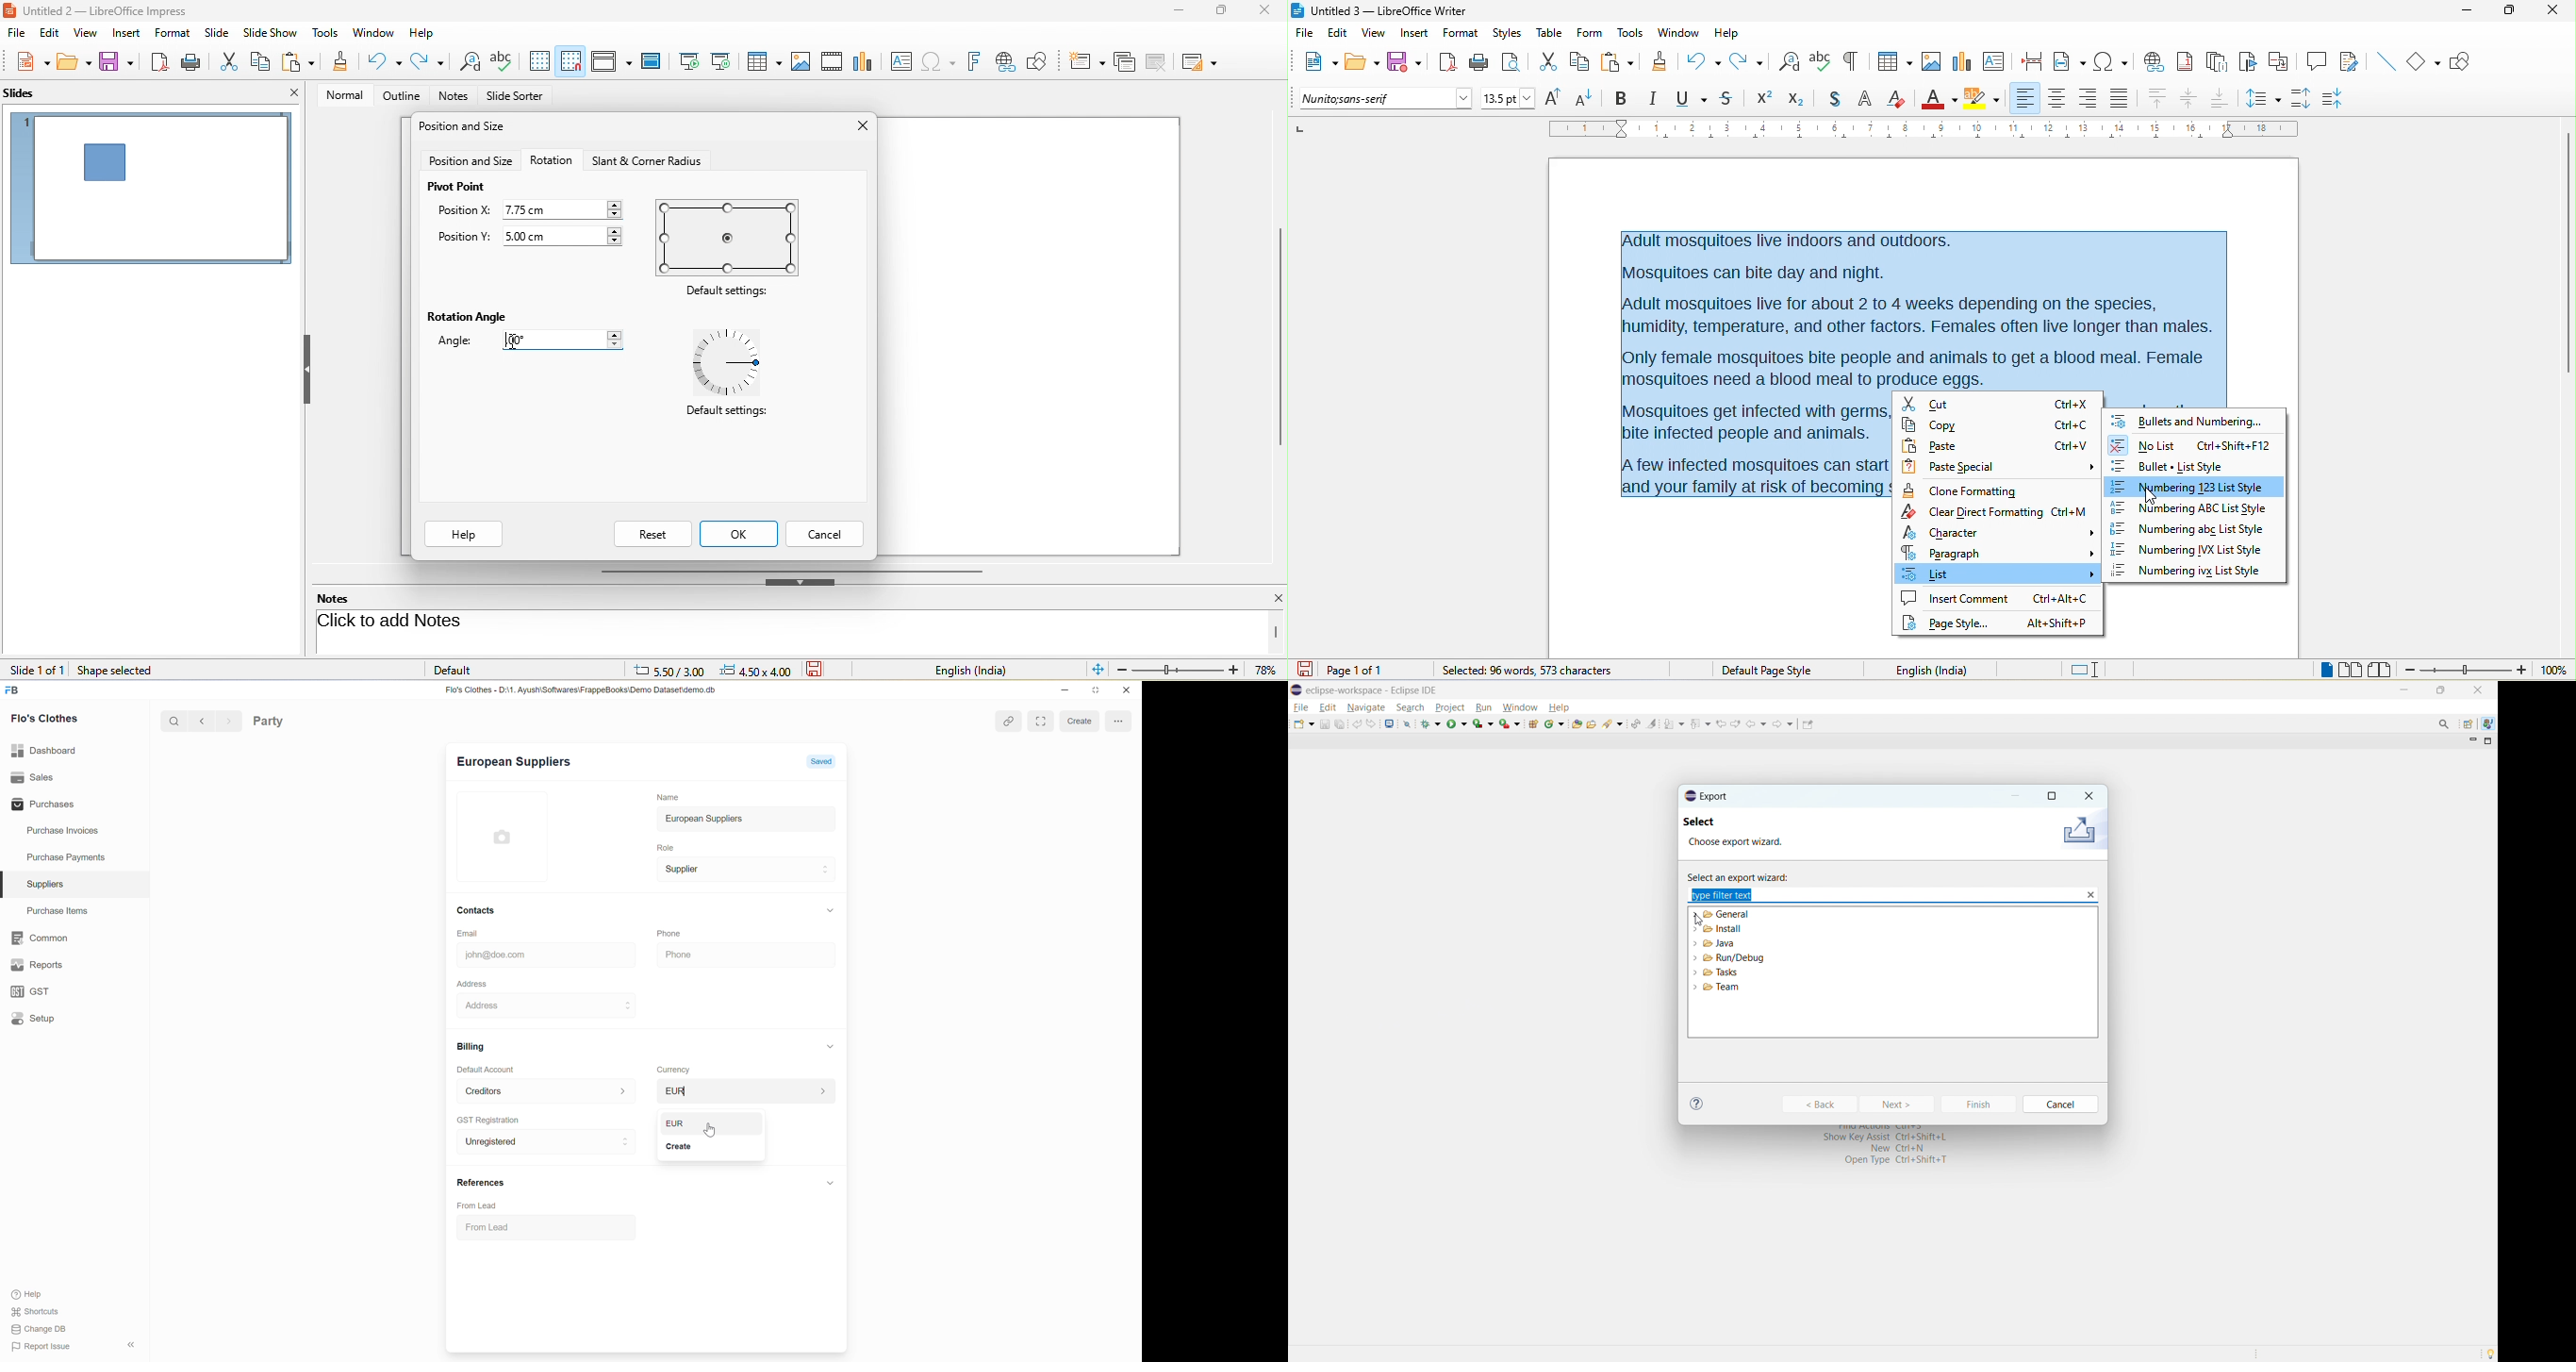 The image size is (2576, 1372). I want to click on help, so click(25, 1296).